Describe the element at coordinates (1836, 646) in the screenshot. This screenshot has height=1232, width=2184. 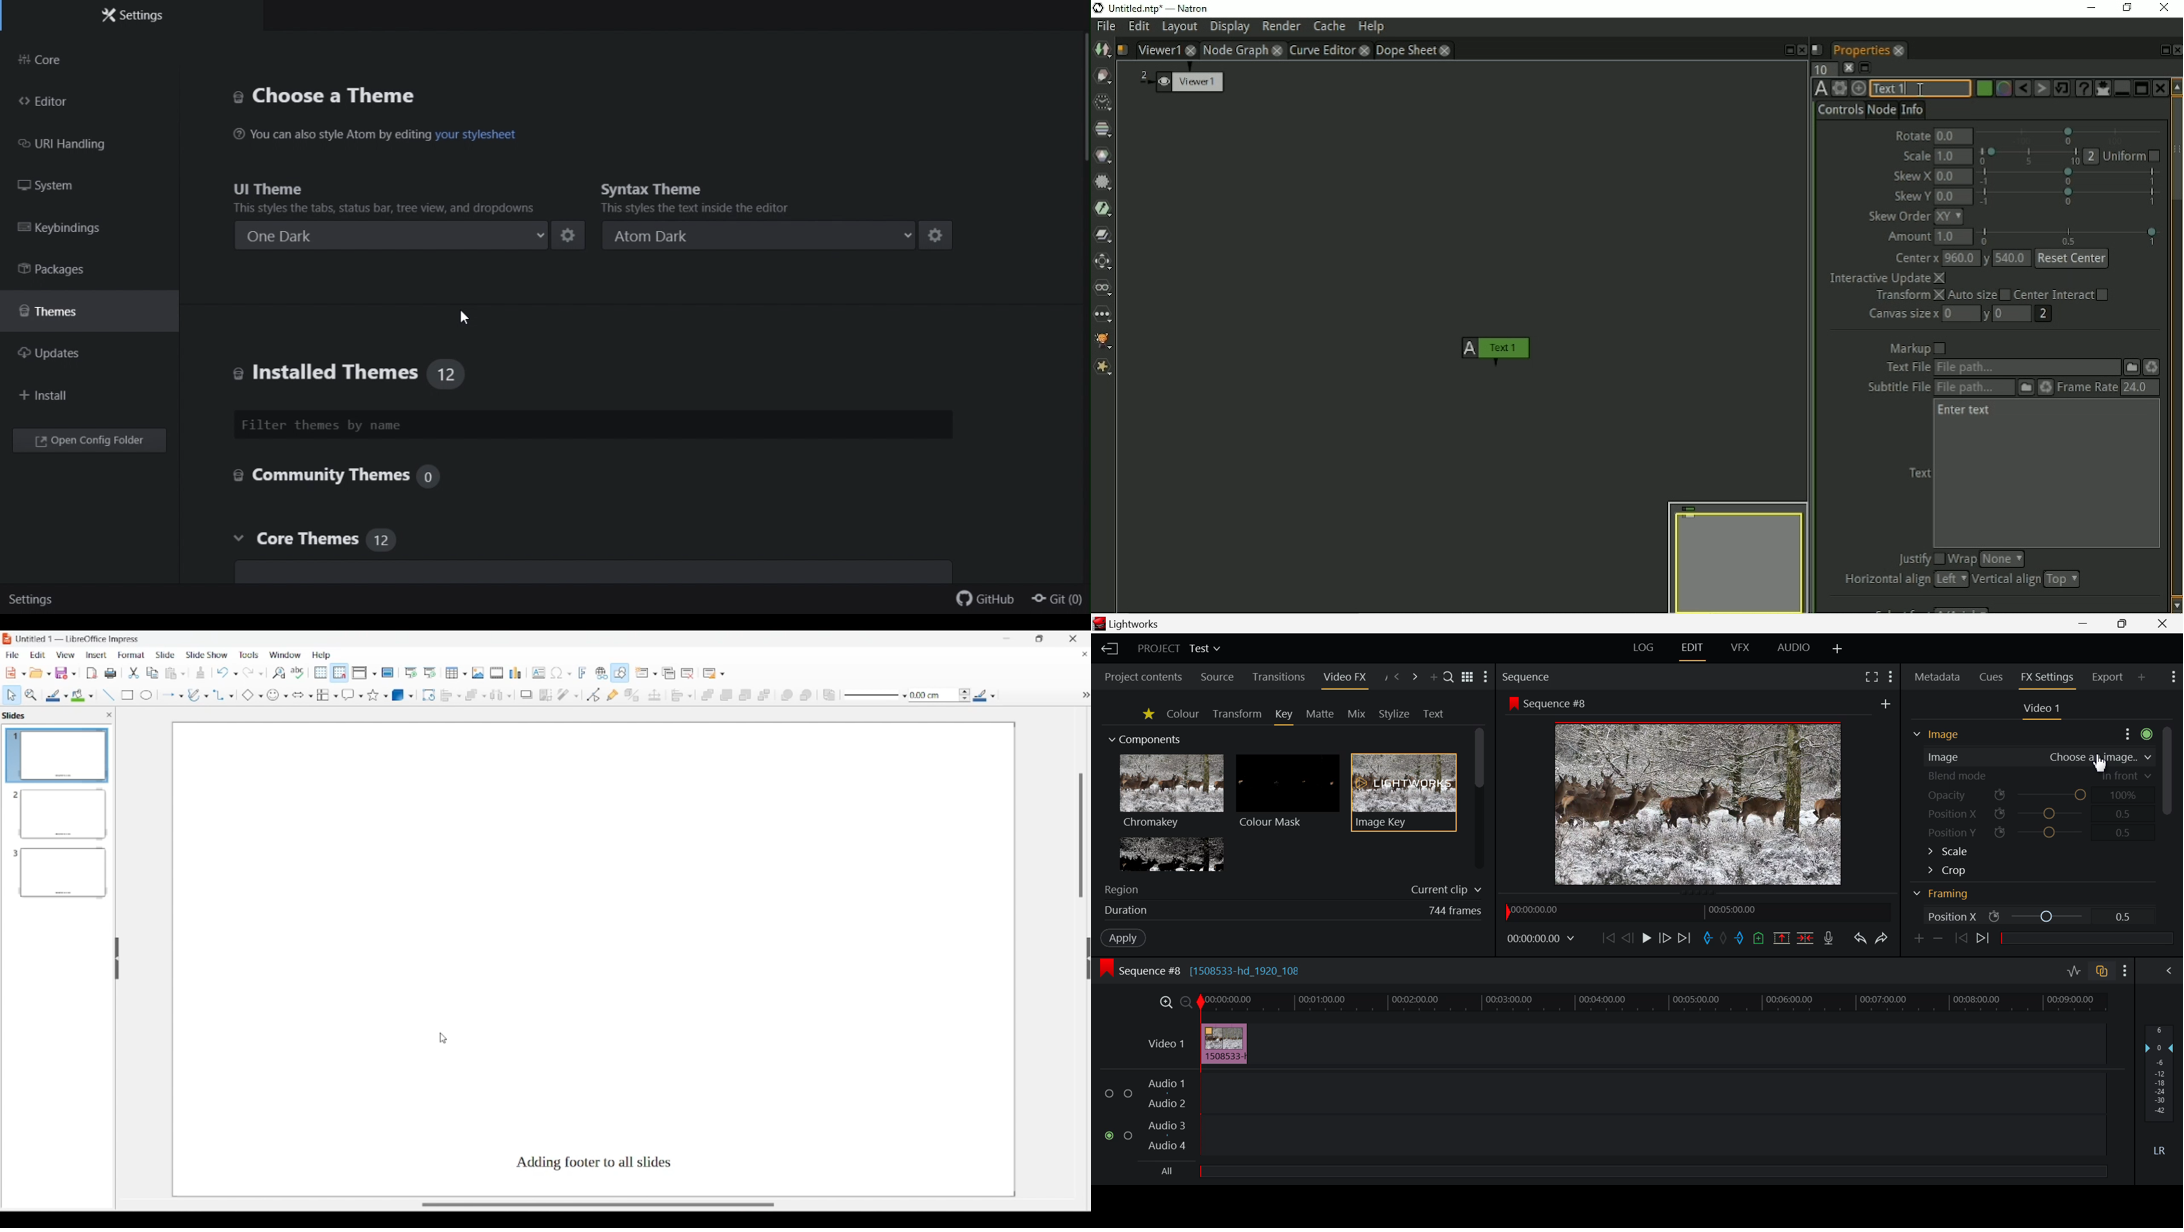
I see `Add Layout` at that location.